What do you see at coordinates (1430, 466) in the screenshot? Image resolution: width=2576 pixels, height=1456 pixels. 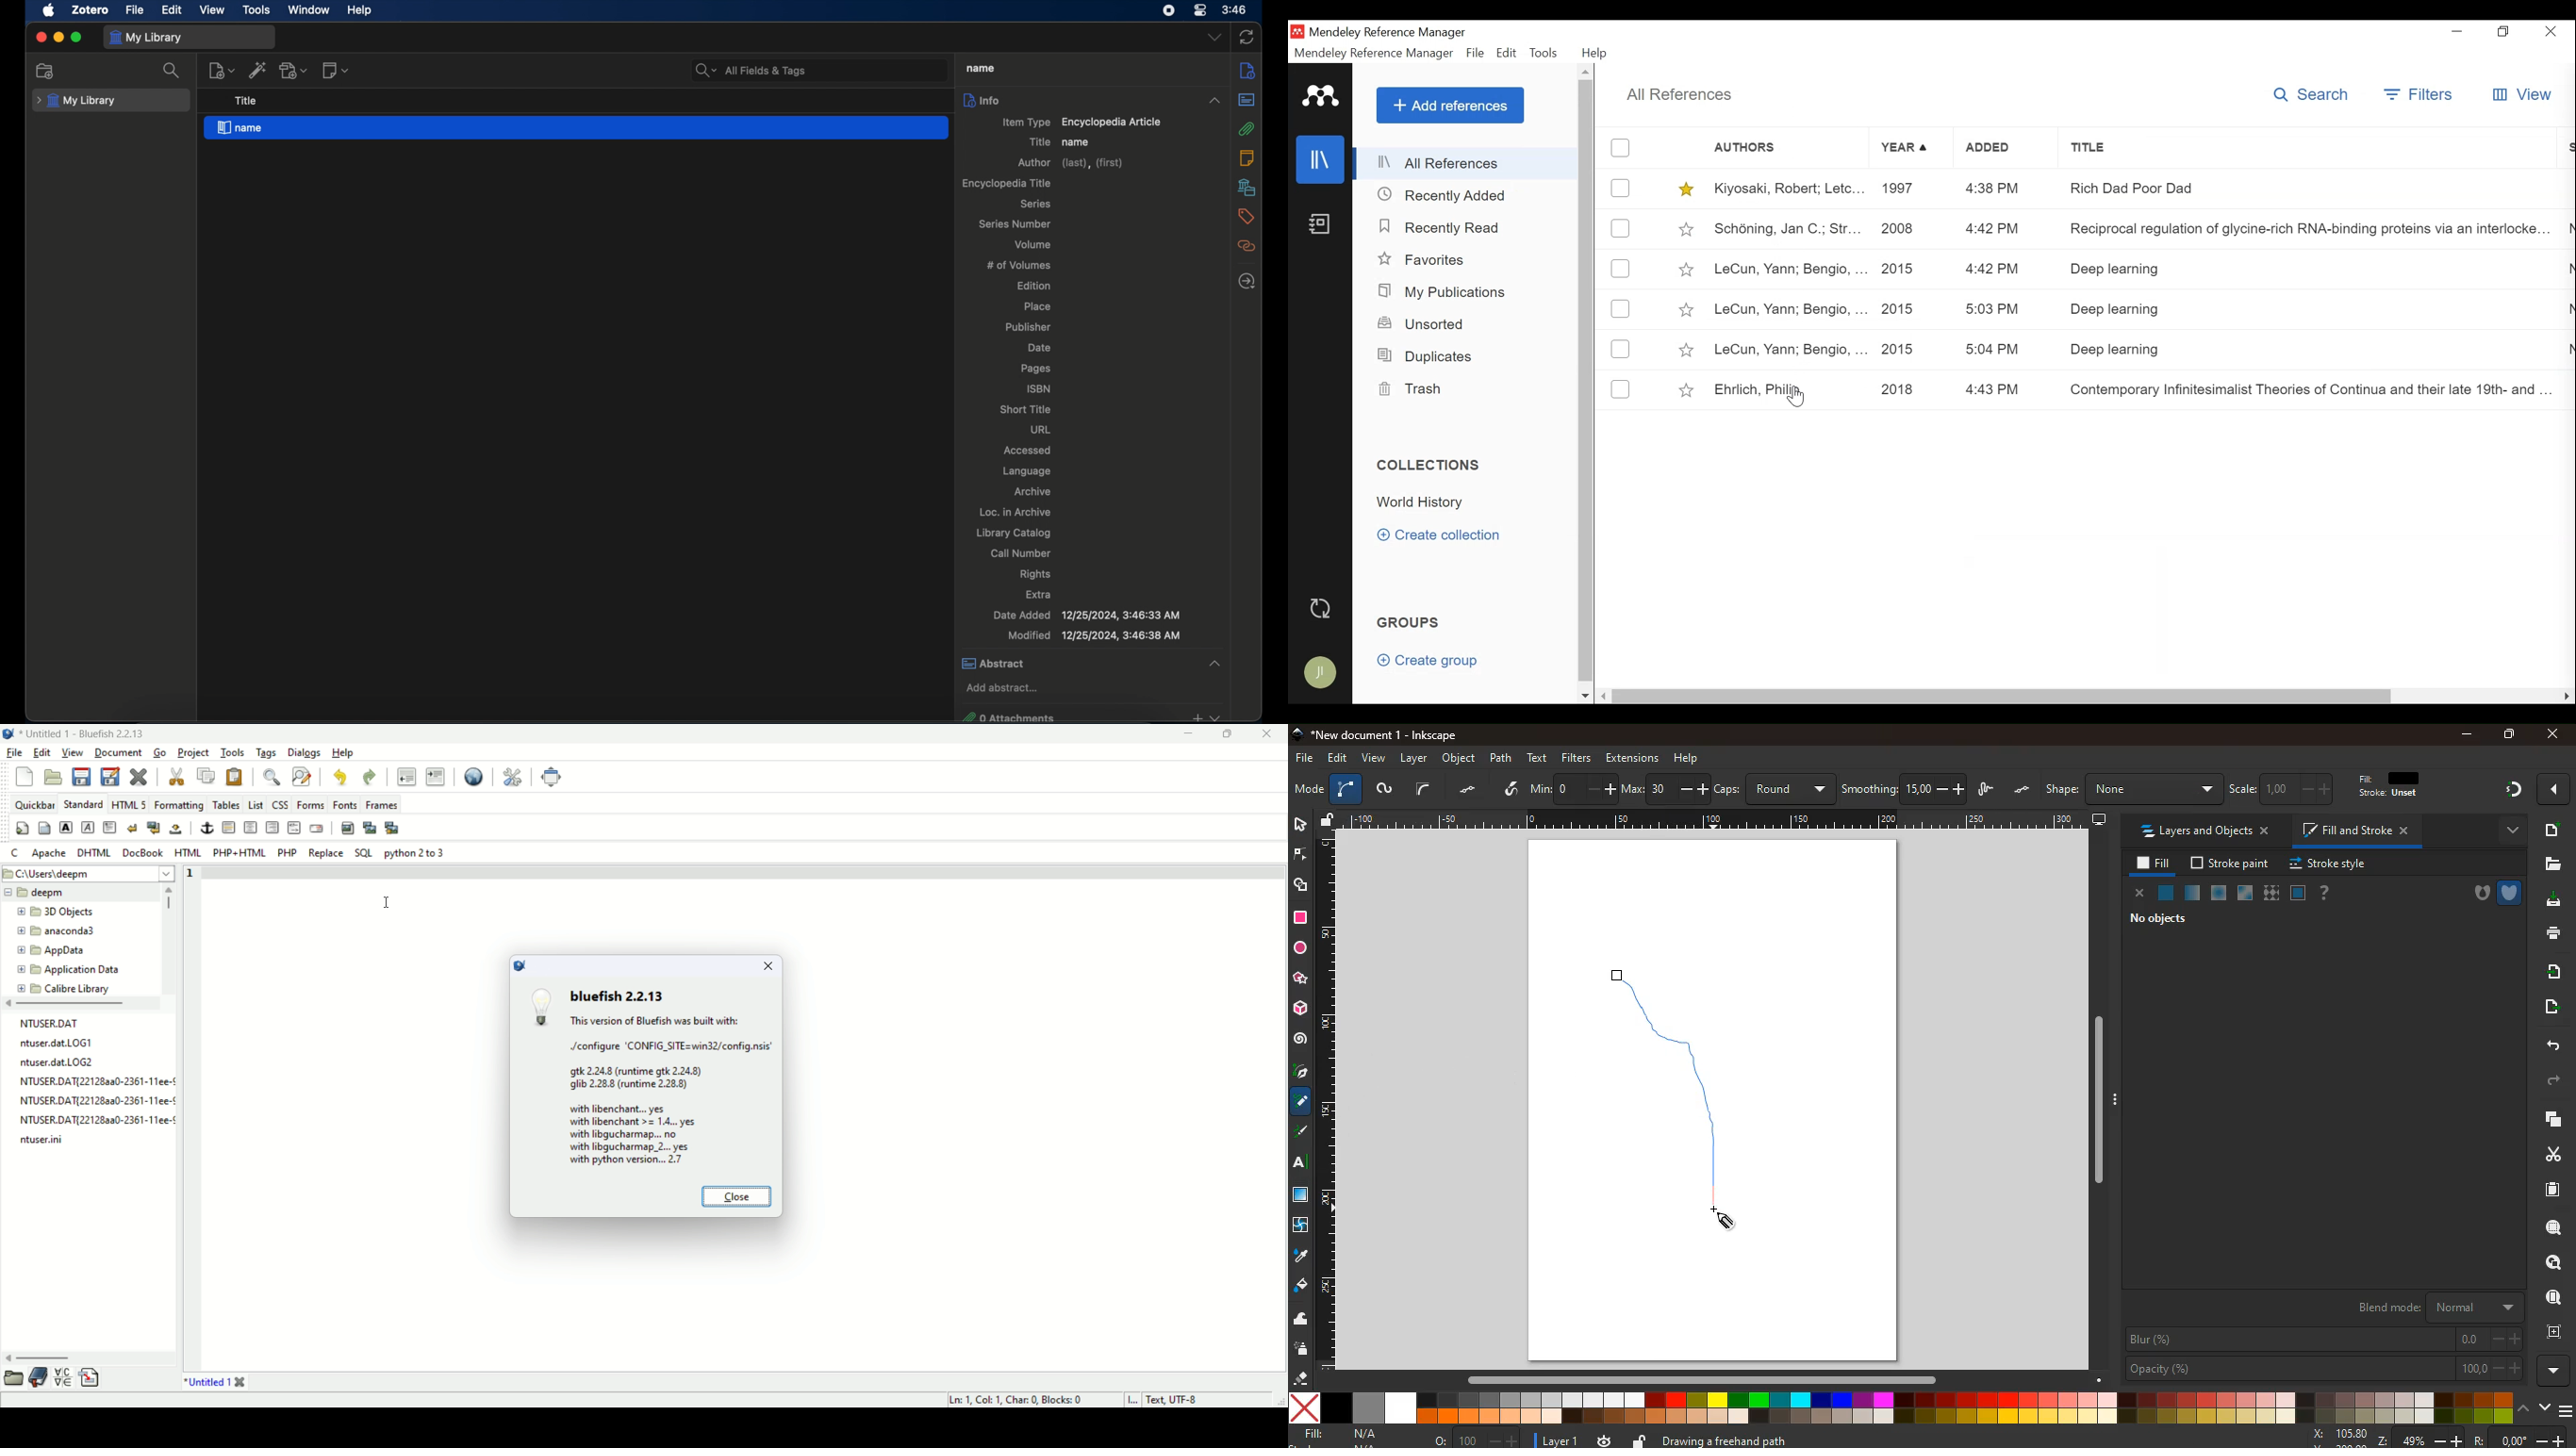 I see `Collections` at bounding box center [1430, 466].